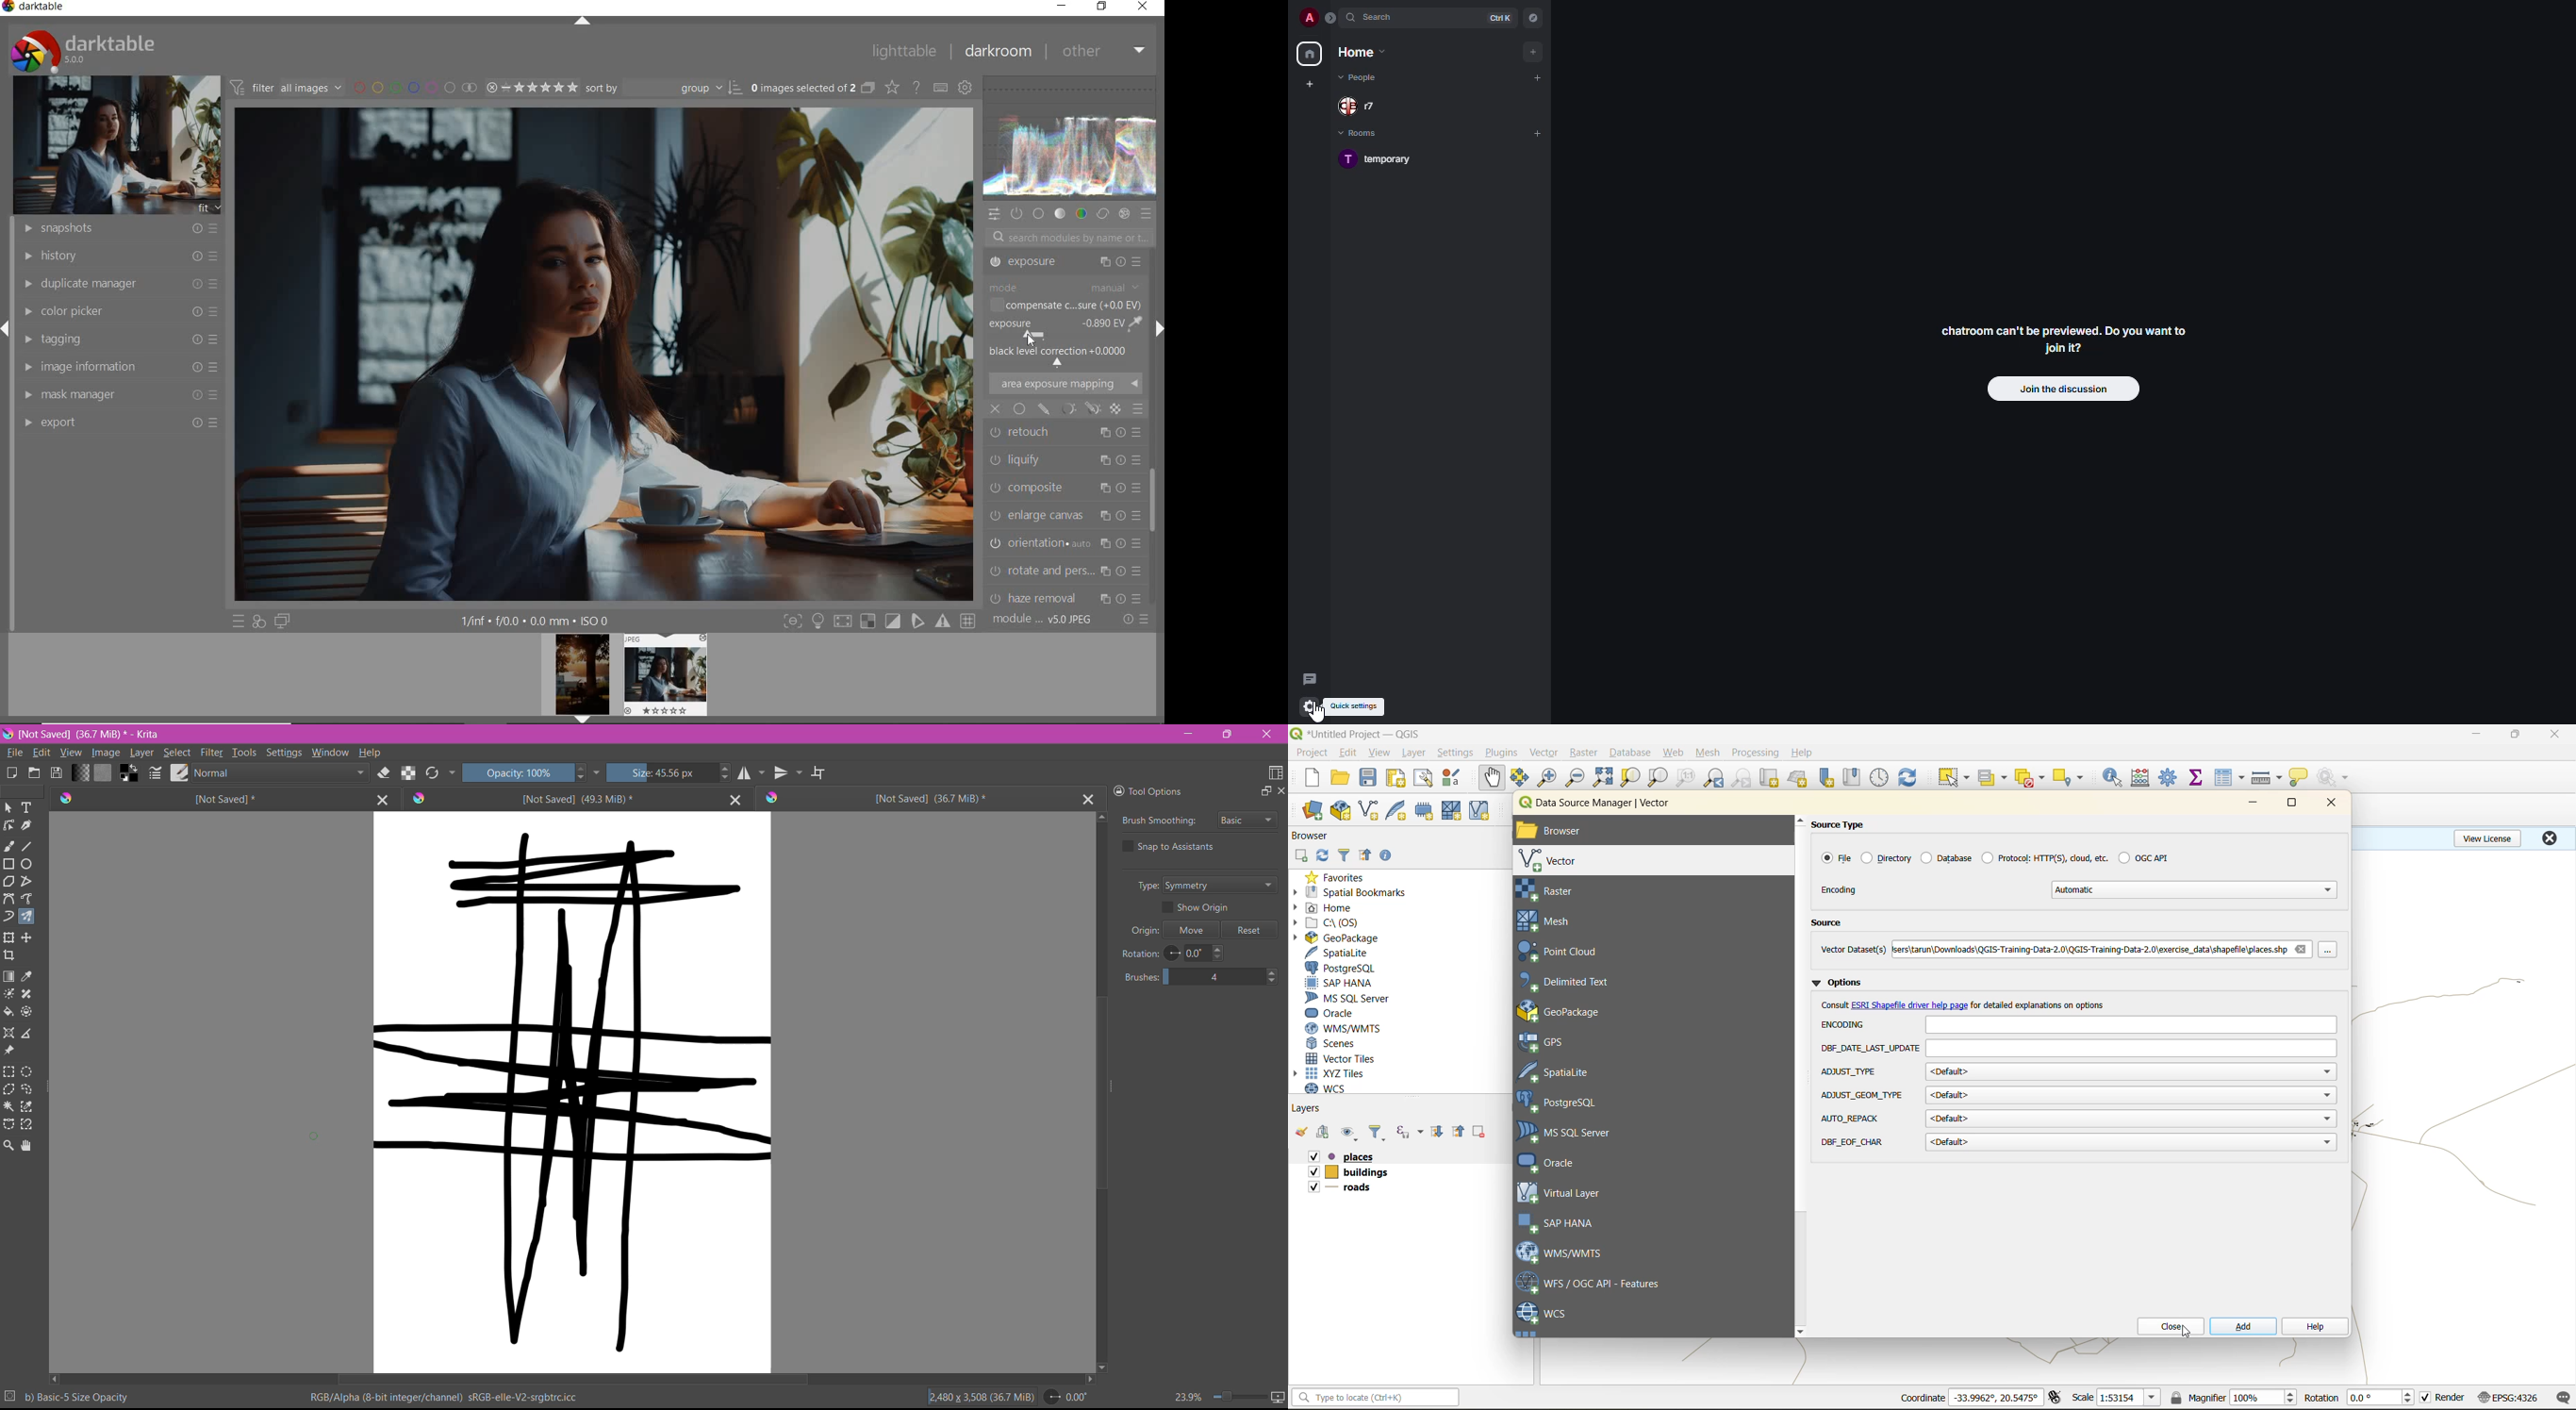 This screenshot has height=1428, width=2576. Describe the element at coordinates (27, 1107) in the screenshot. I see `Similar Color Selection Tool` at that location.